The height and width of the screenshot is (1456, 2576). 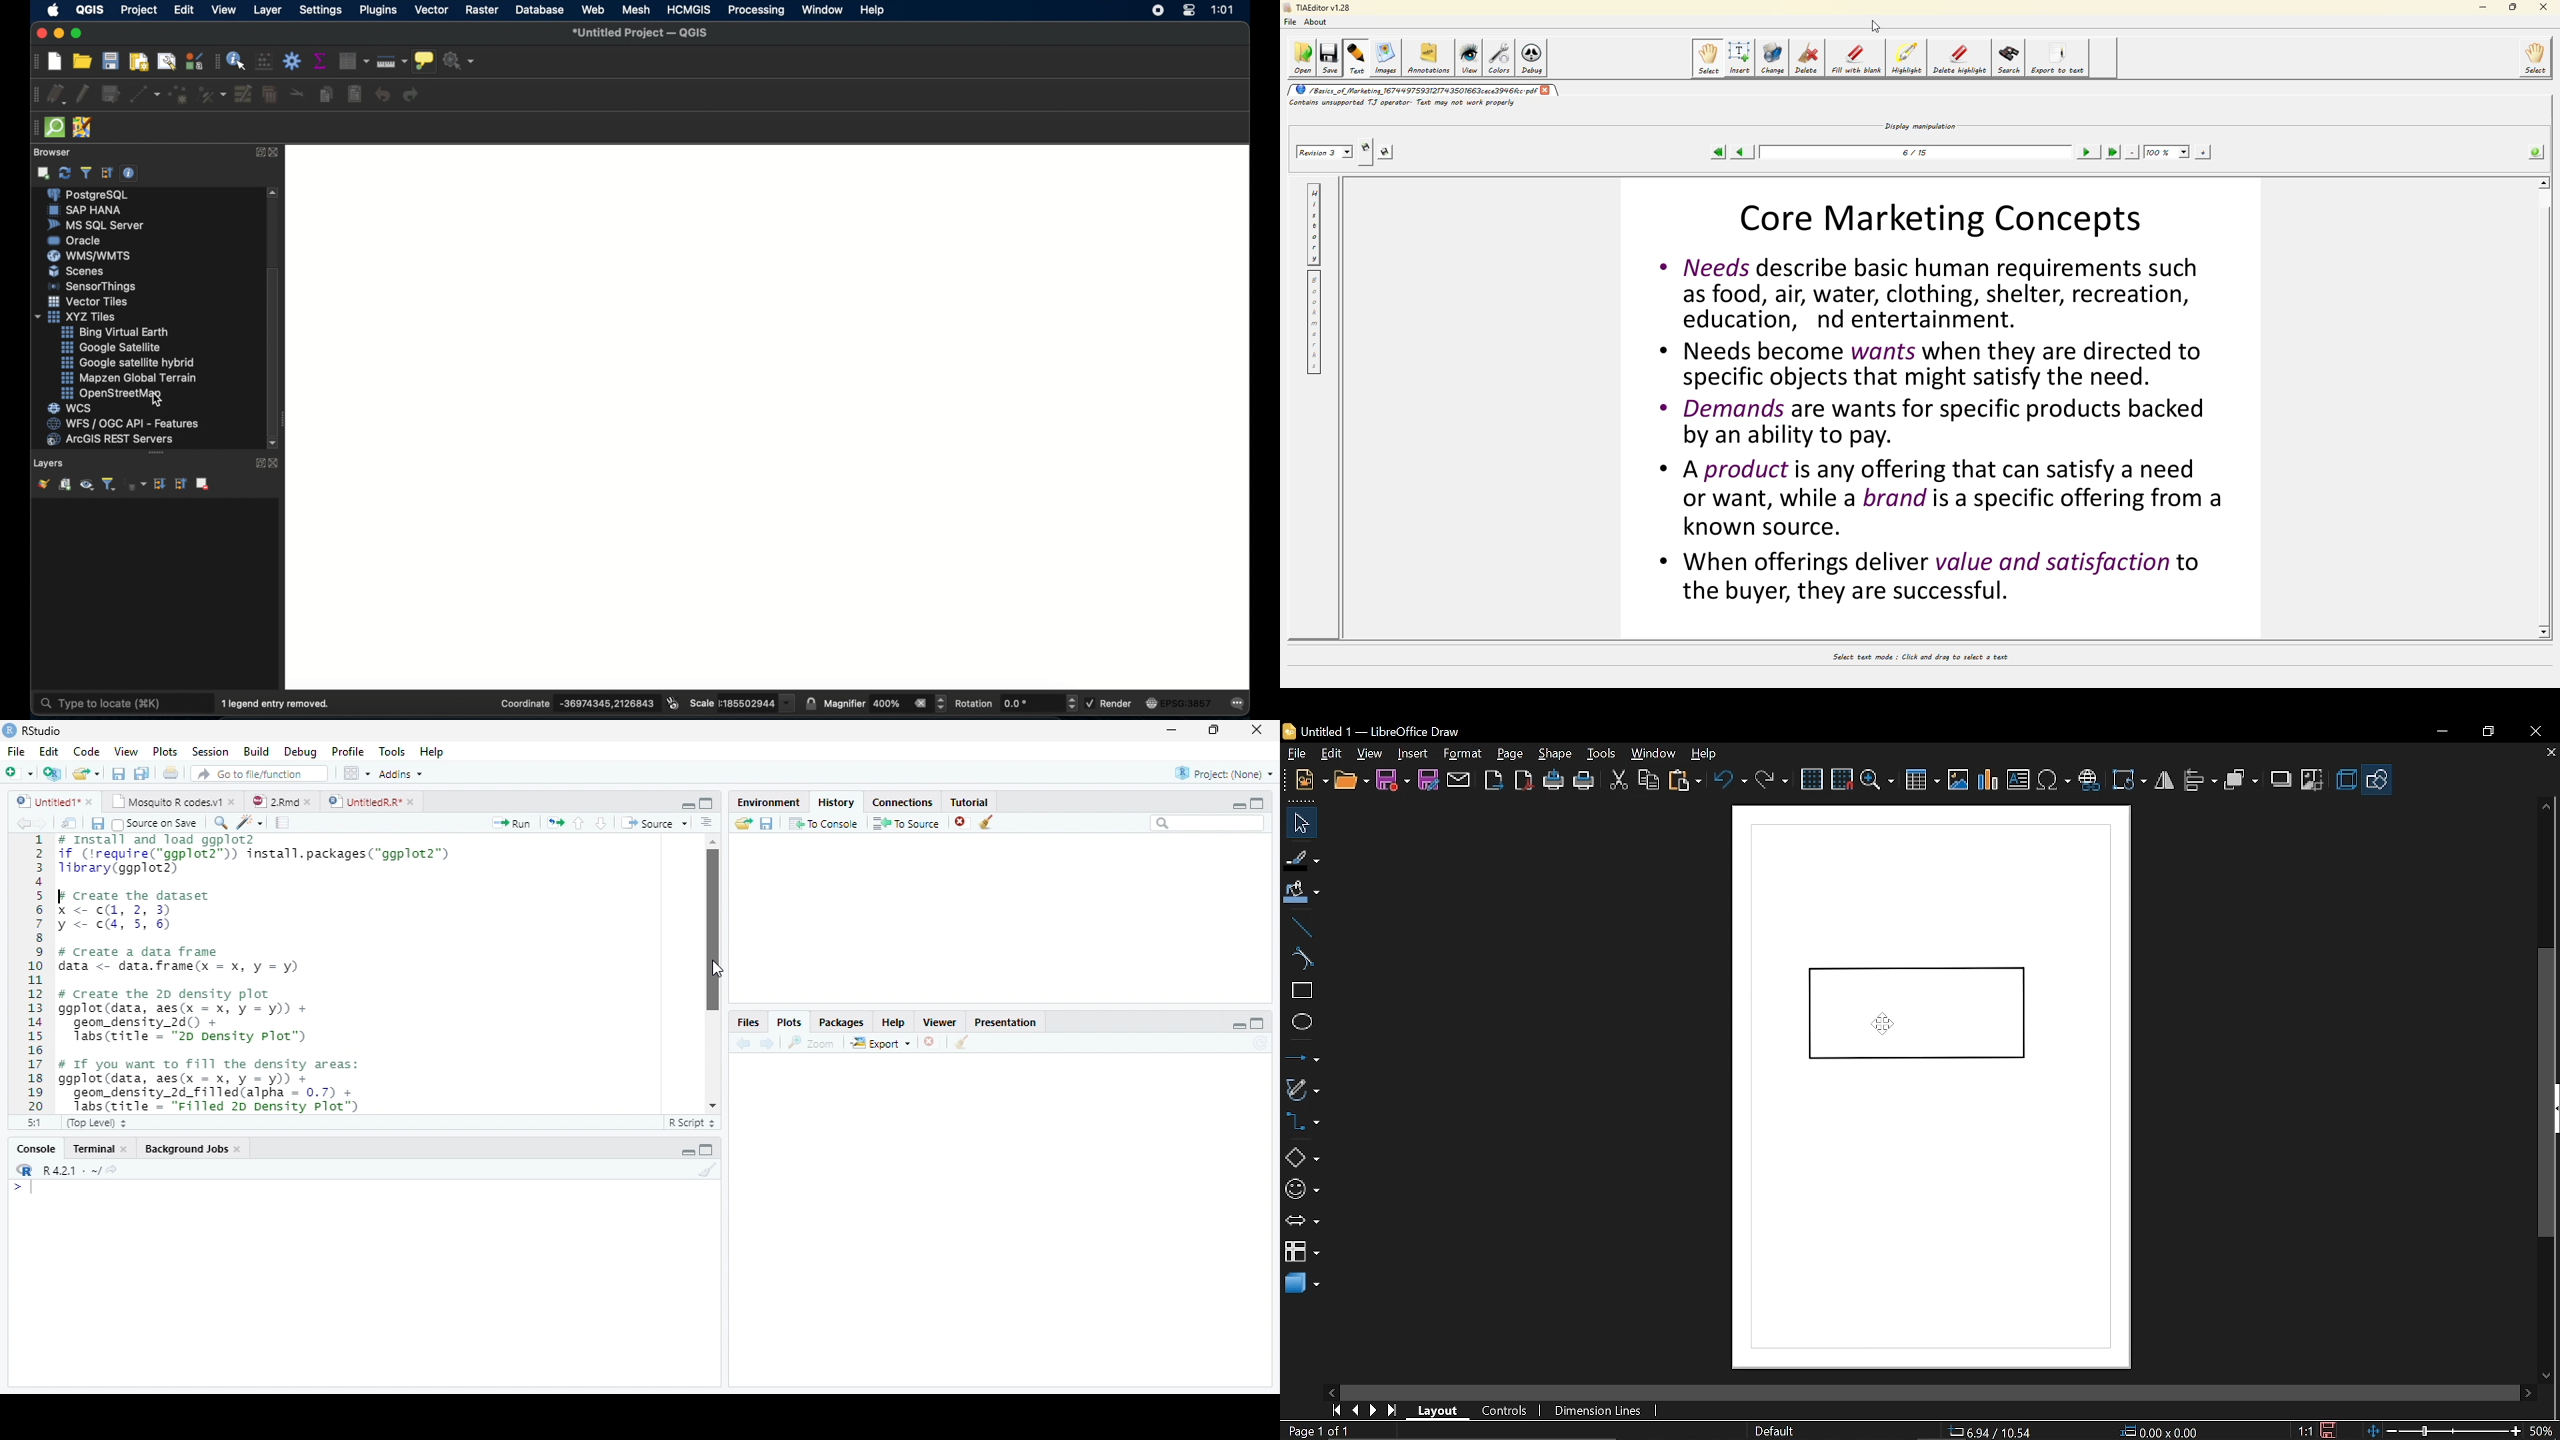 What do you see at coordinates (971, 802) in the screenshot?
I see `Tutorial` at bounding box center [971, 802].